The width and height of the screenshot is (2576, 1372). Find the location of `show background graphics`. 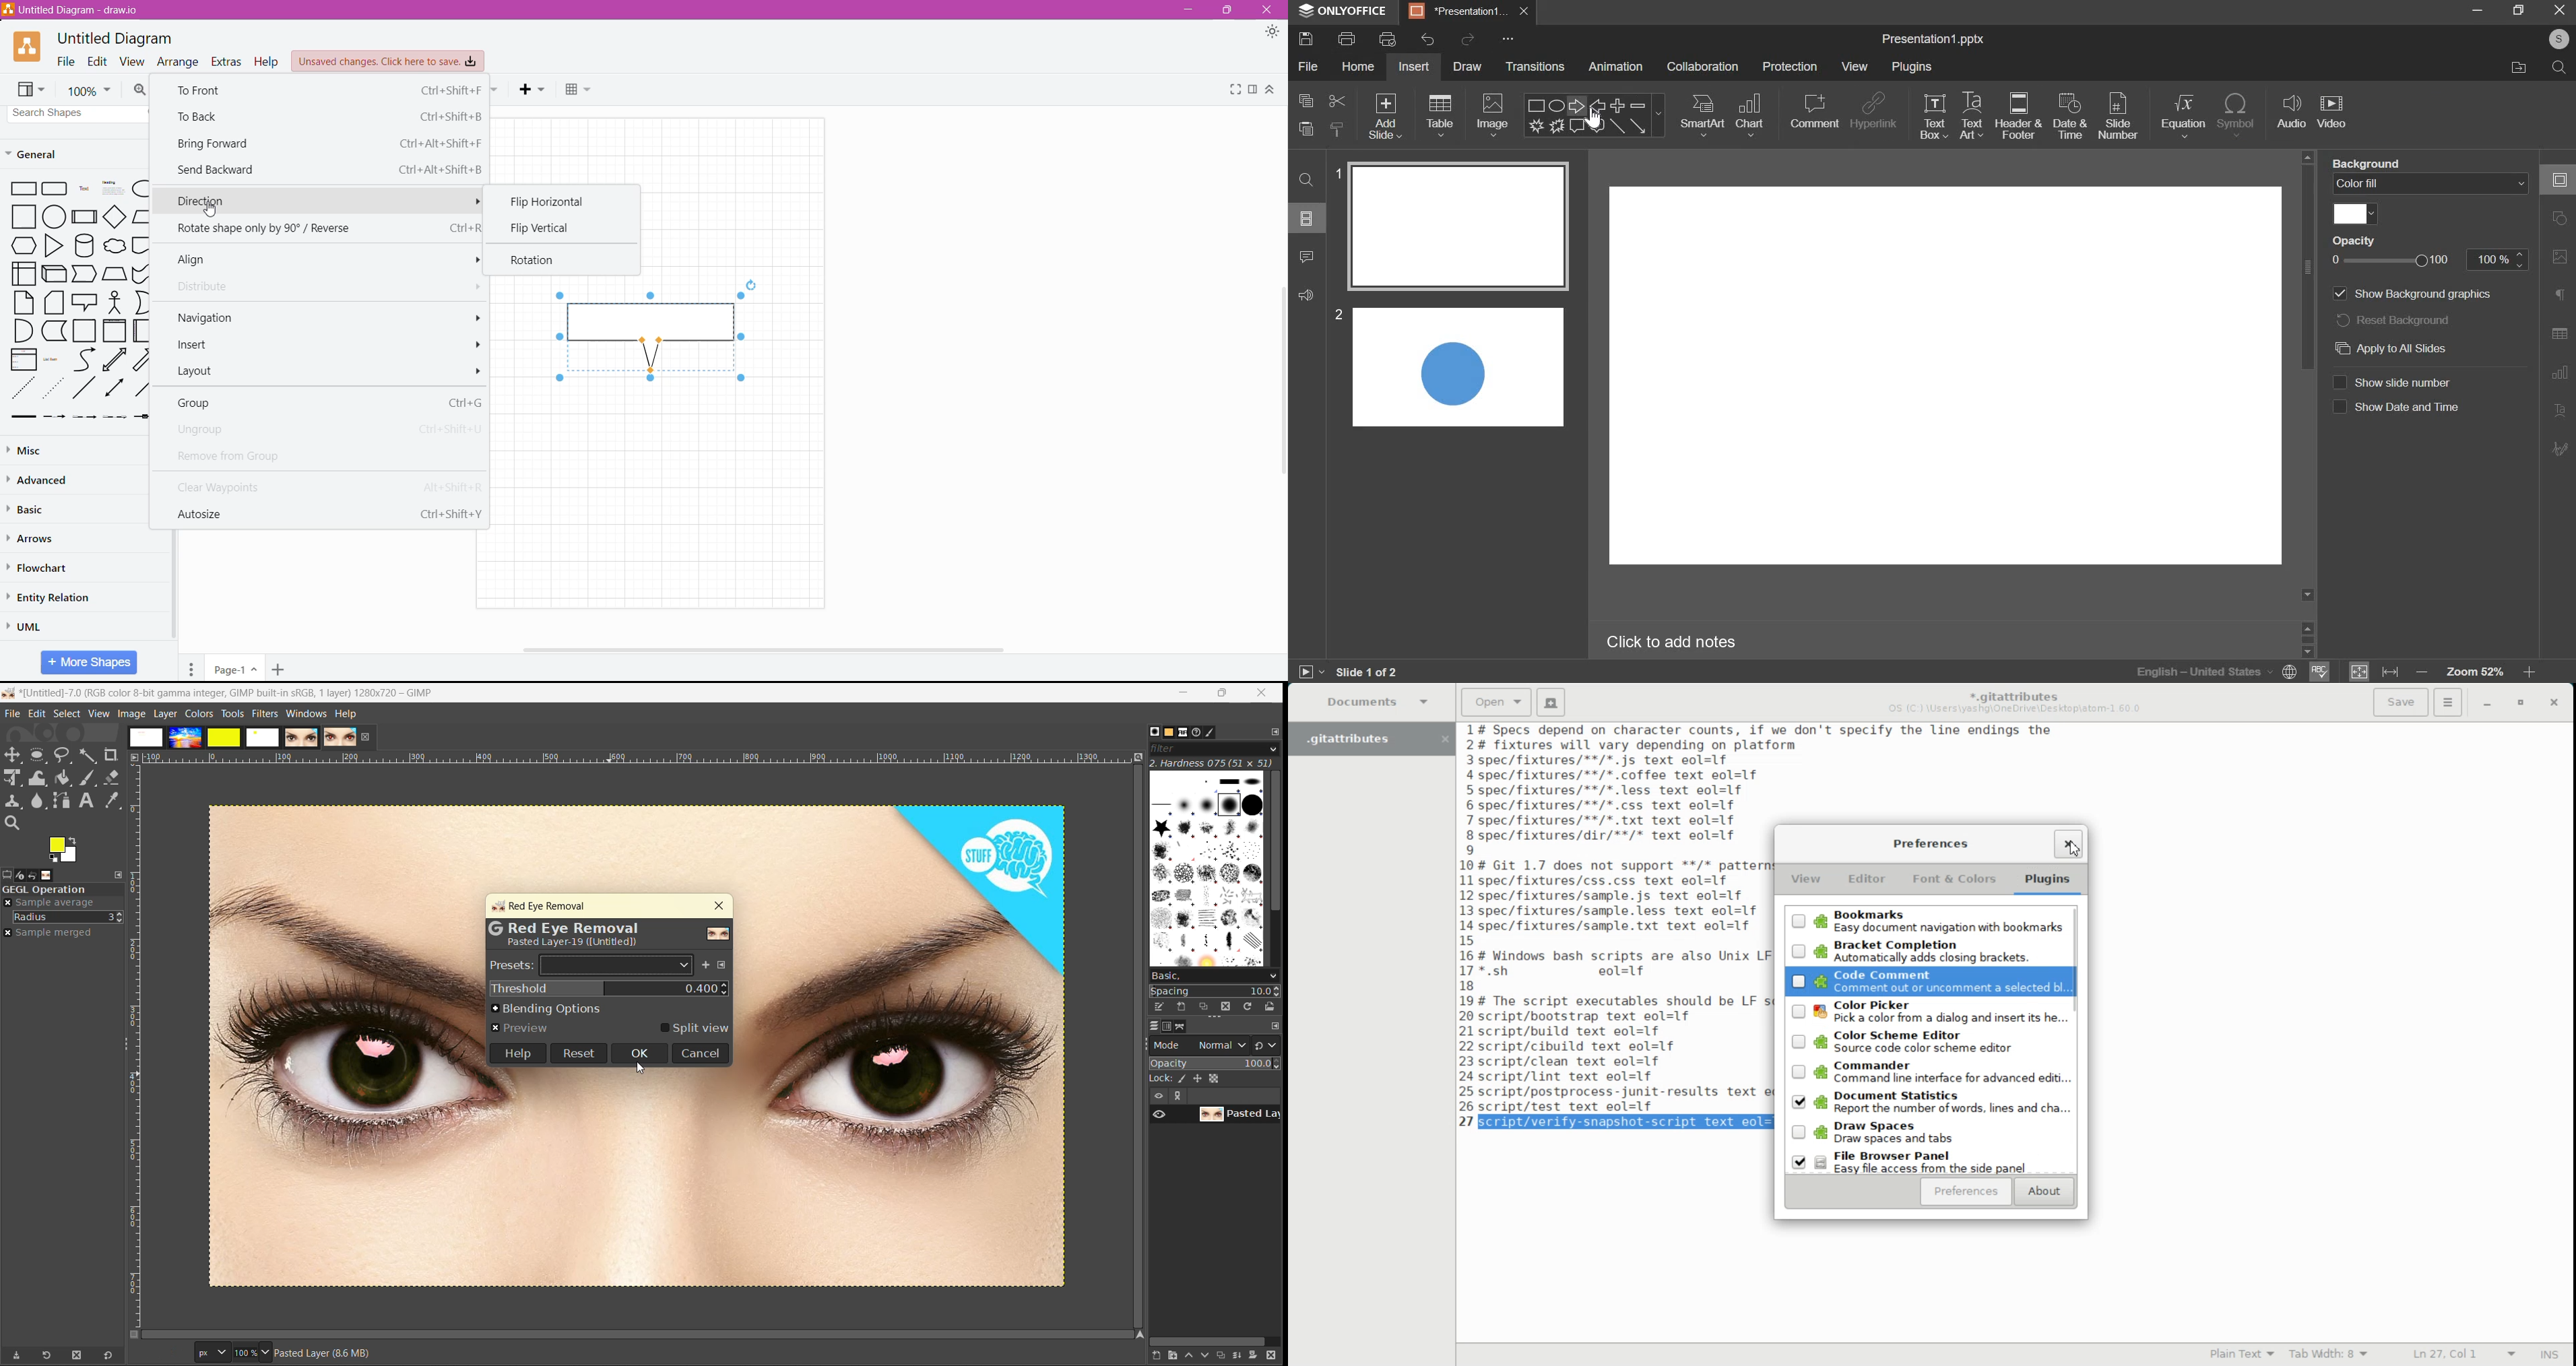

show background graphics is located at coordinates (2408, 294).